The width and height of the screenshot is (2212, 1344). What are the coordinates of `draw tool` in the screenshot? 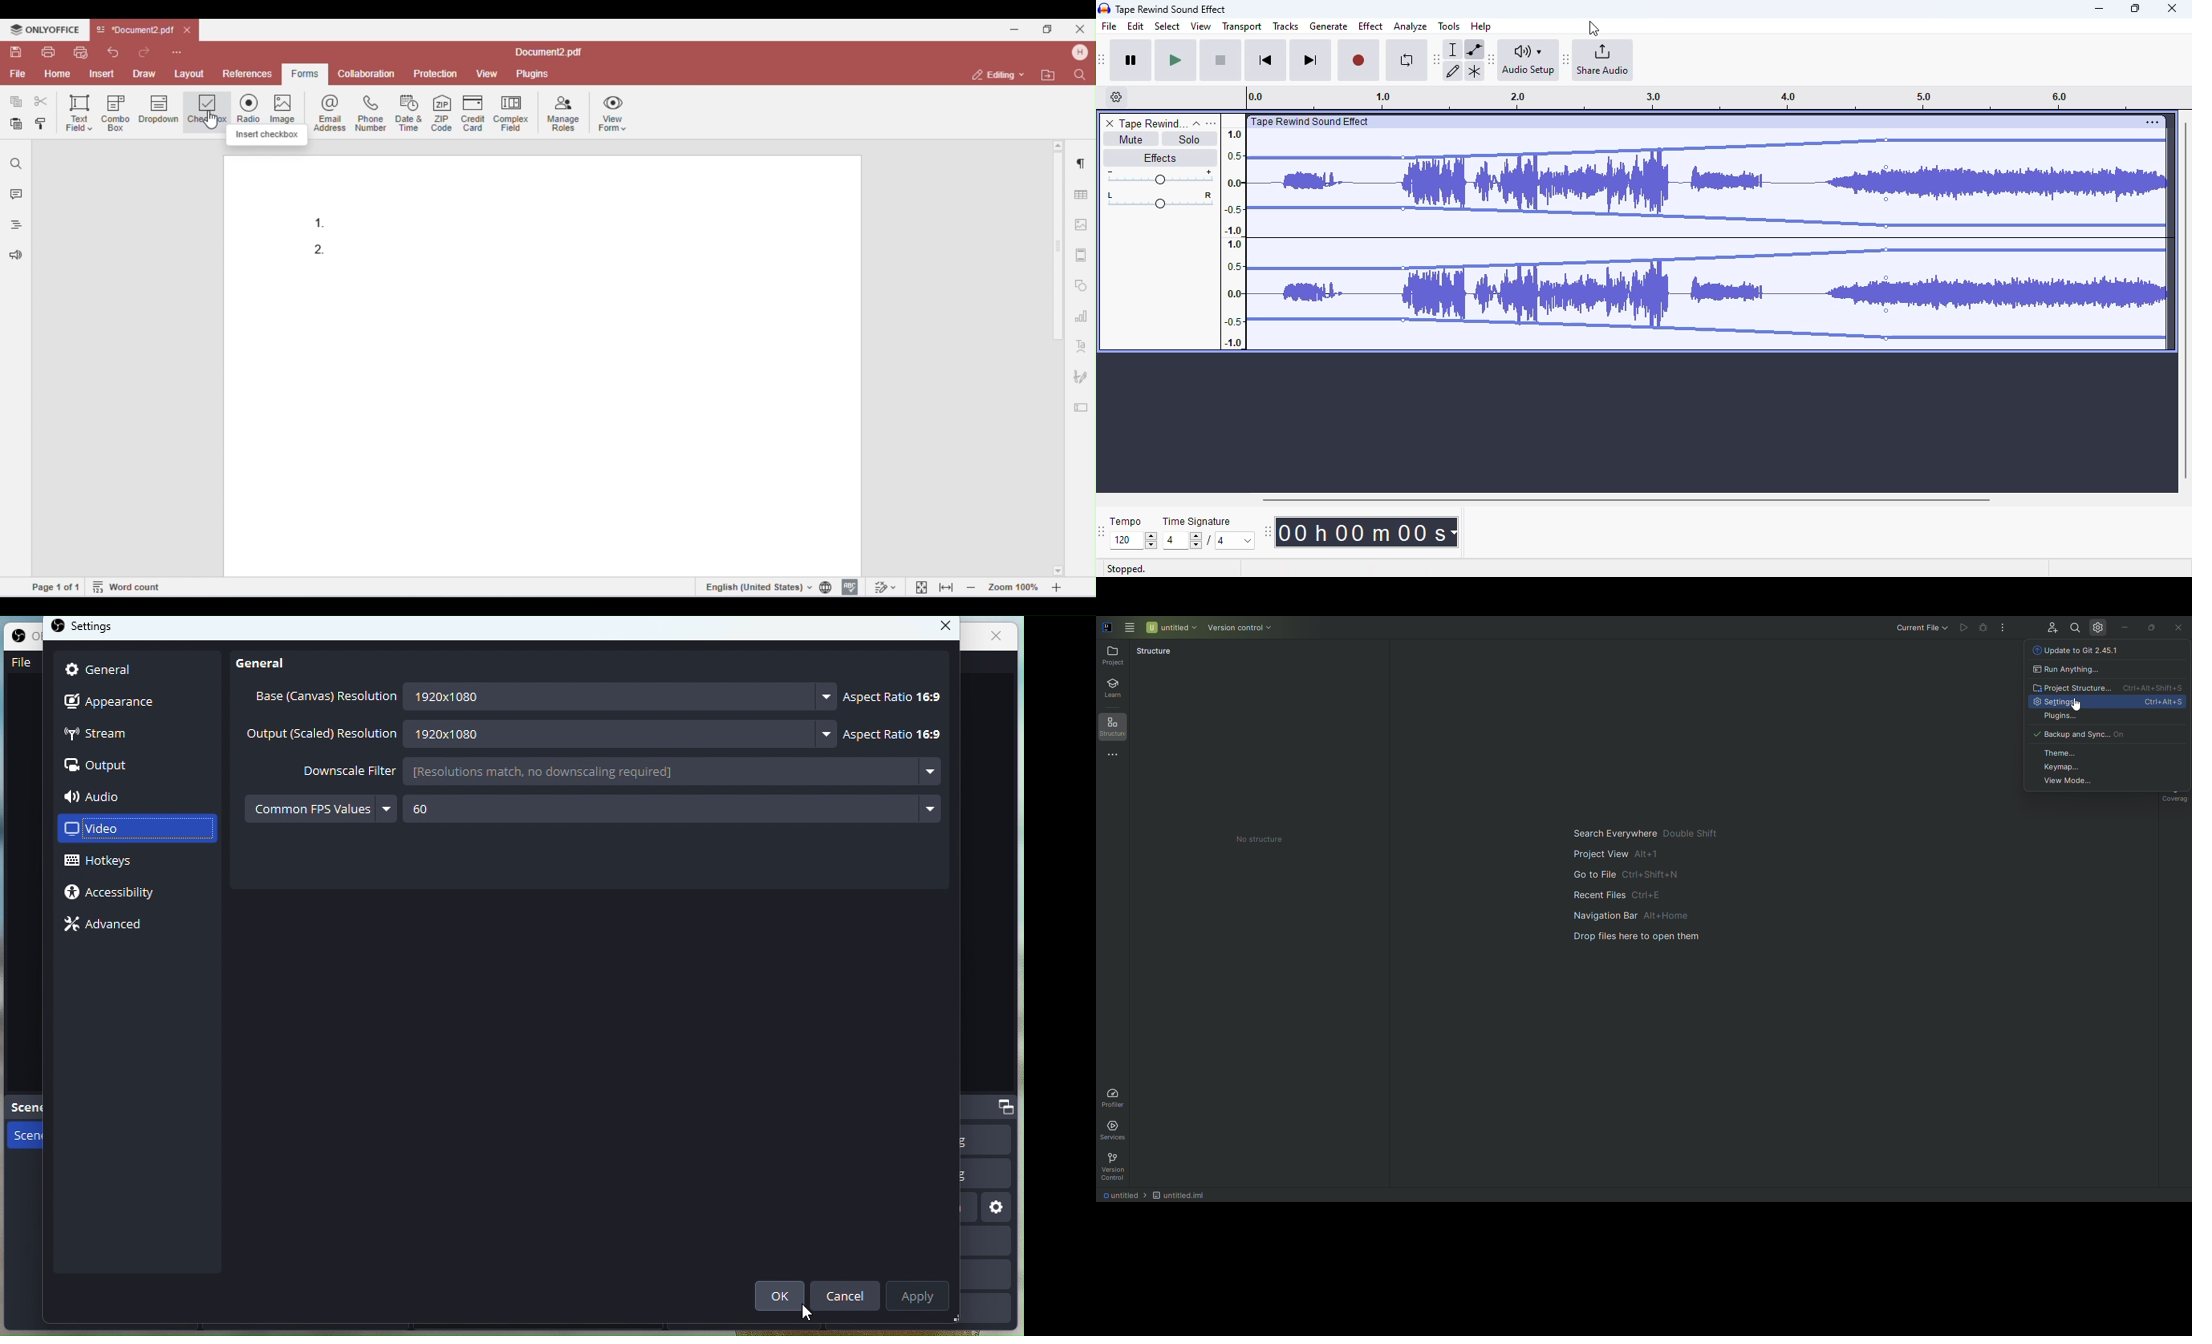 It's located at (1454, 71).